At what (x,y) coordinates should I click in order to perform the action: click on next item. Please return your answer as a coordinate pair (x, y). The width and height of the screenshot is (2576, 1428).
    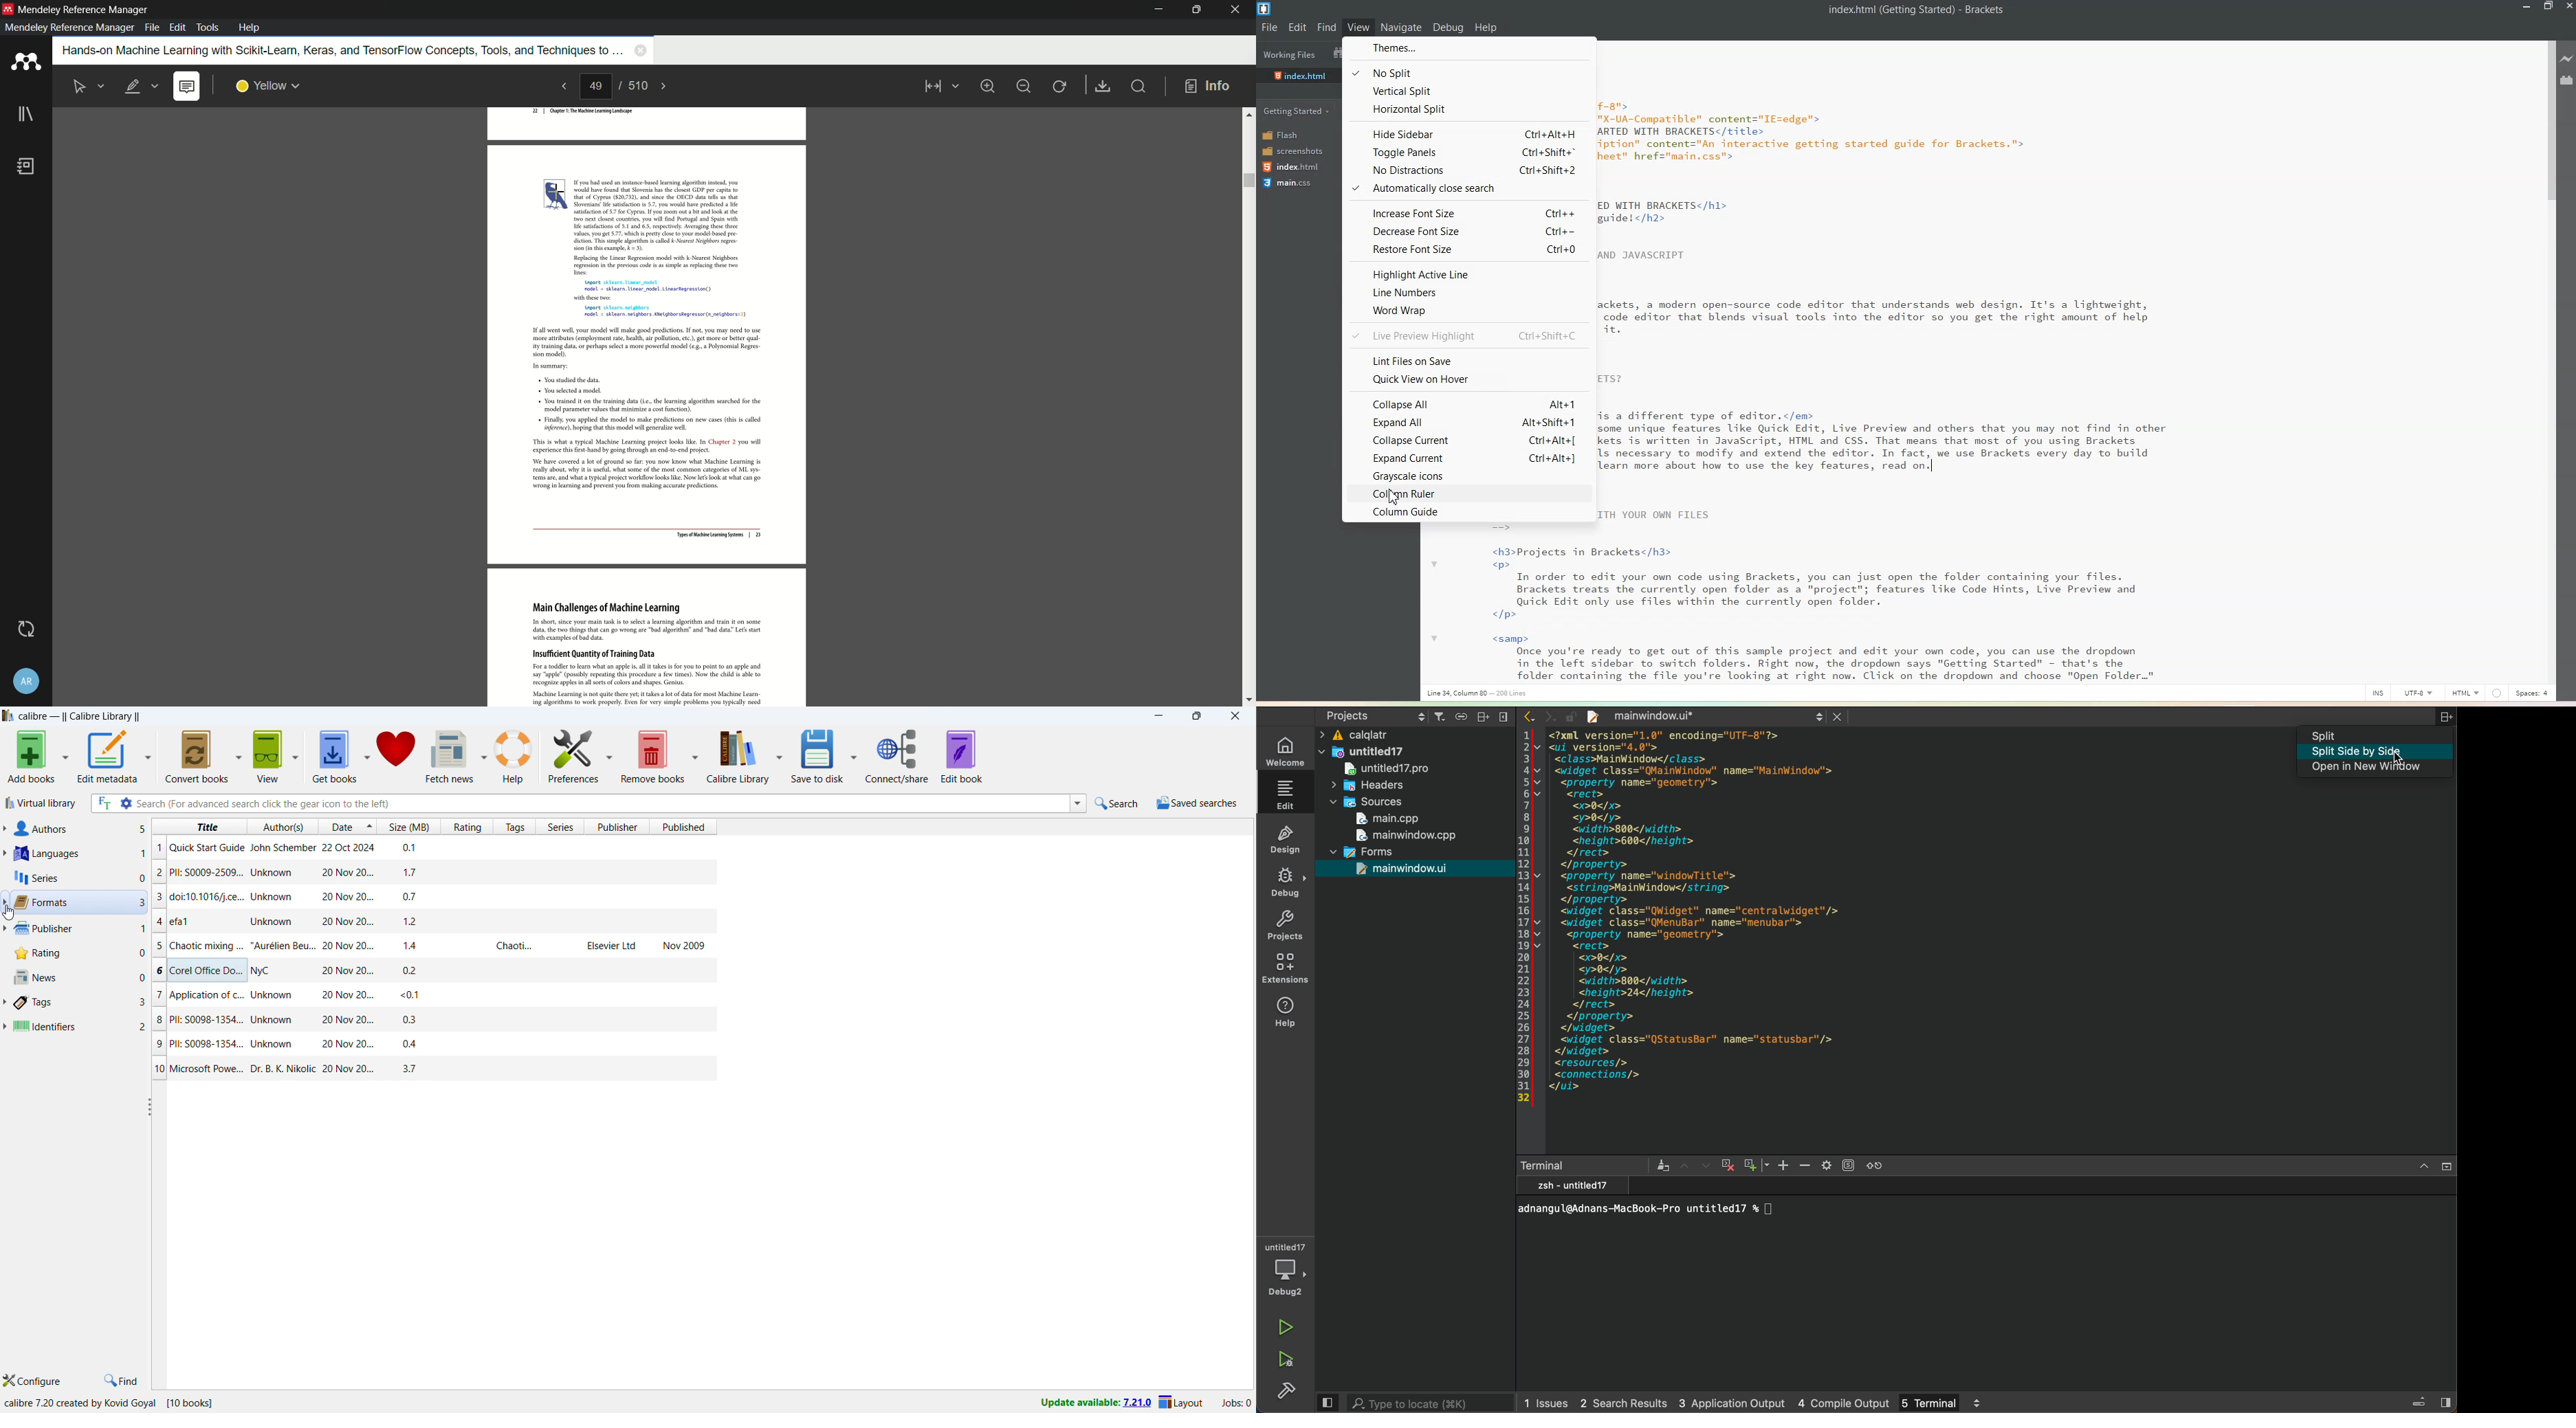
    Looking at the image, I should click on (1706, 1166).